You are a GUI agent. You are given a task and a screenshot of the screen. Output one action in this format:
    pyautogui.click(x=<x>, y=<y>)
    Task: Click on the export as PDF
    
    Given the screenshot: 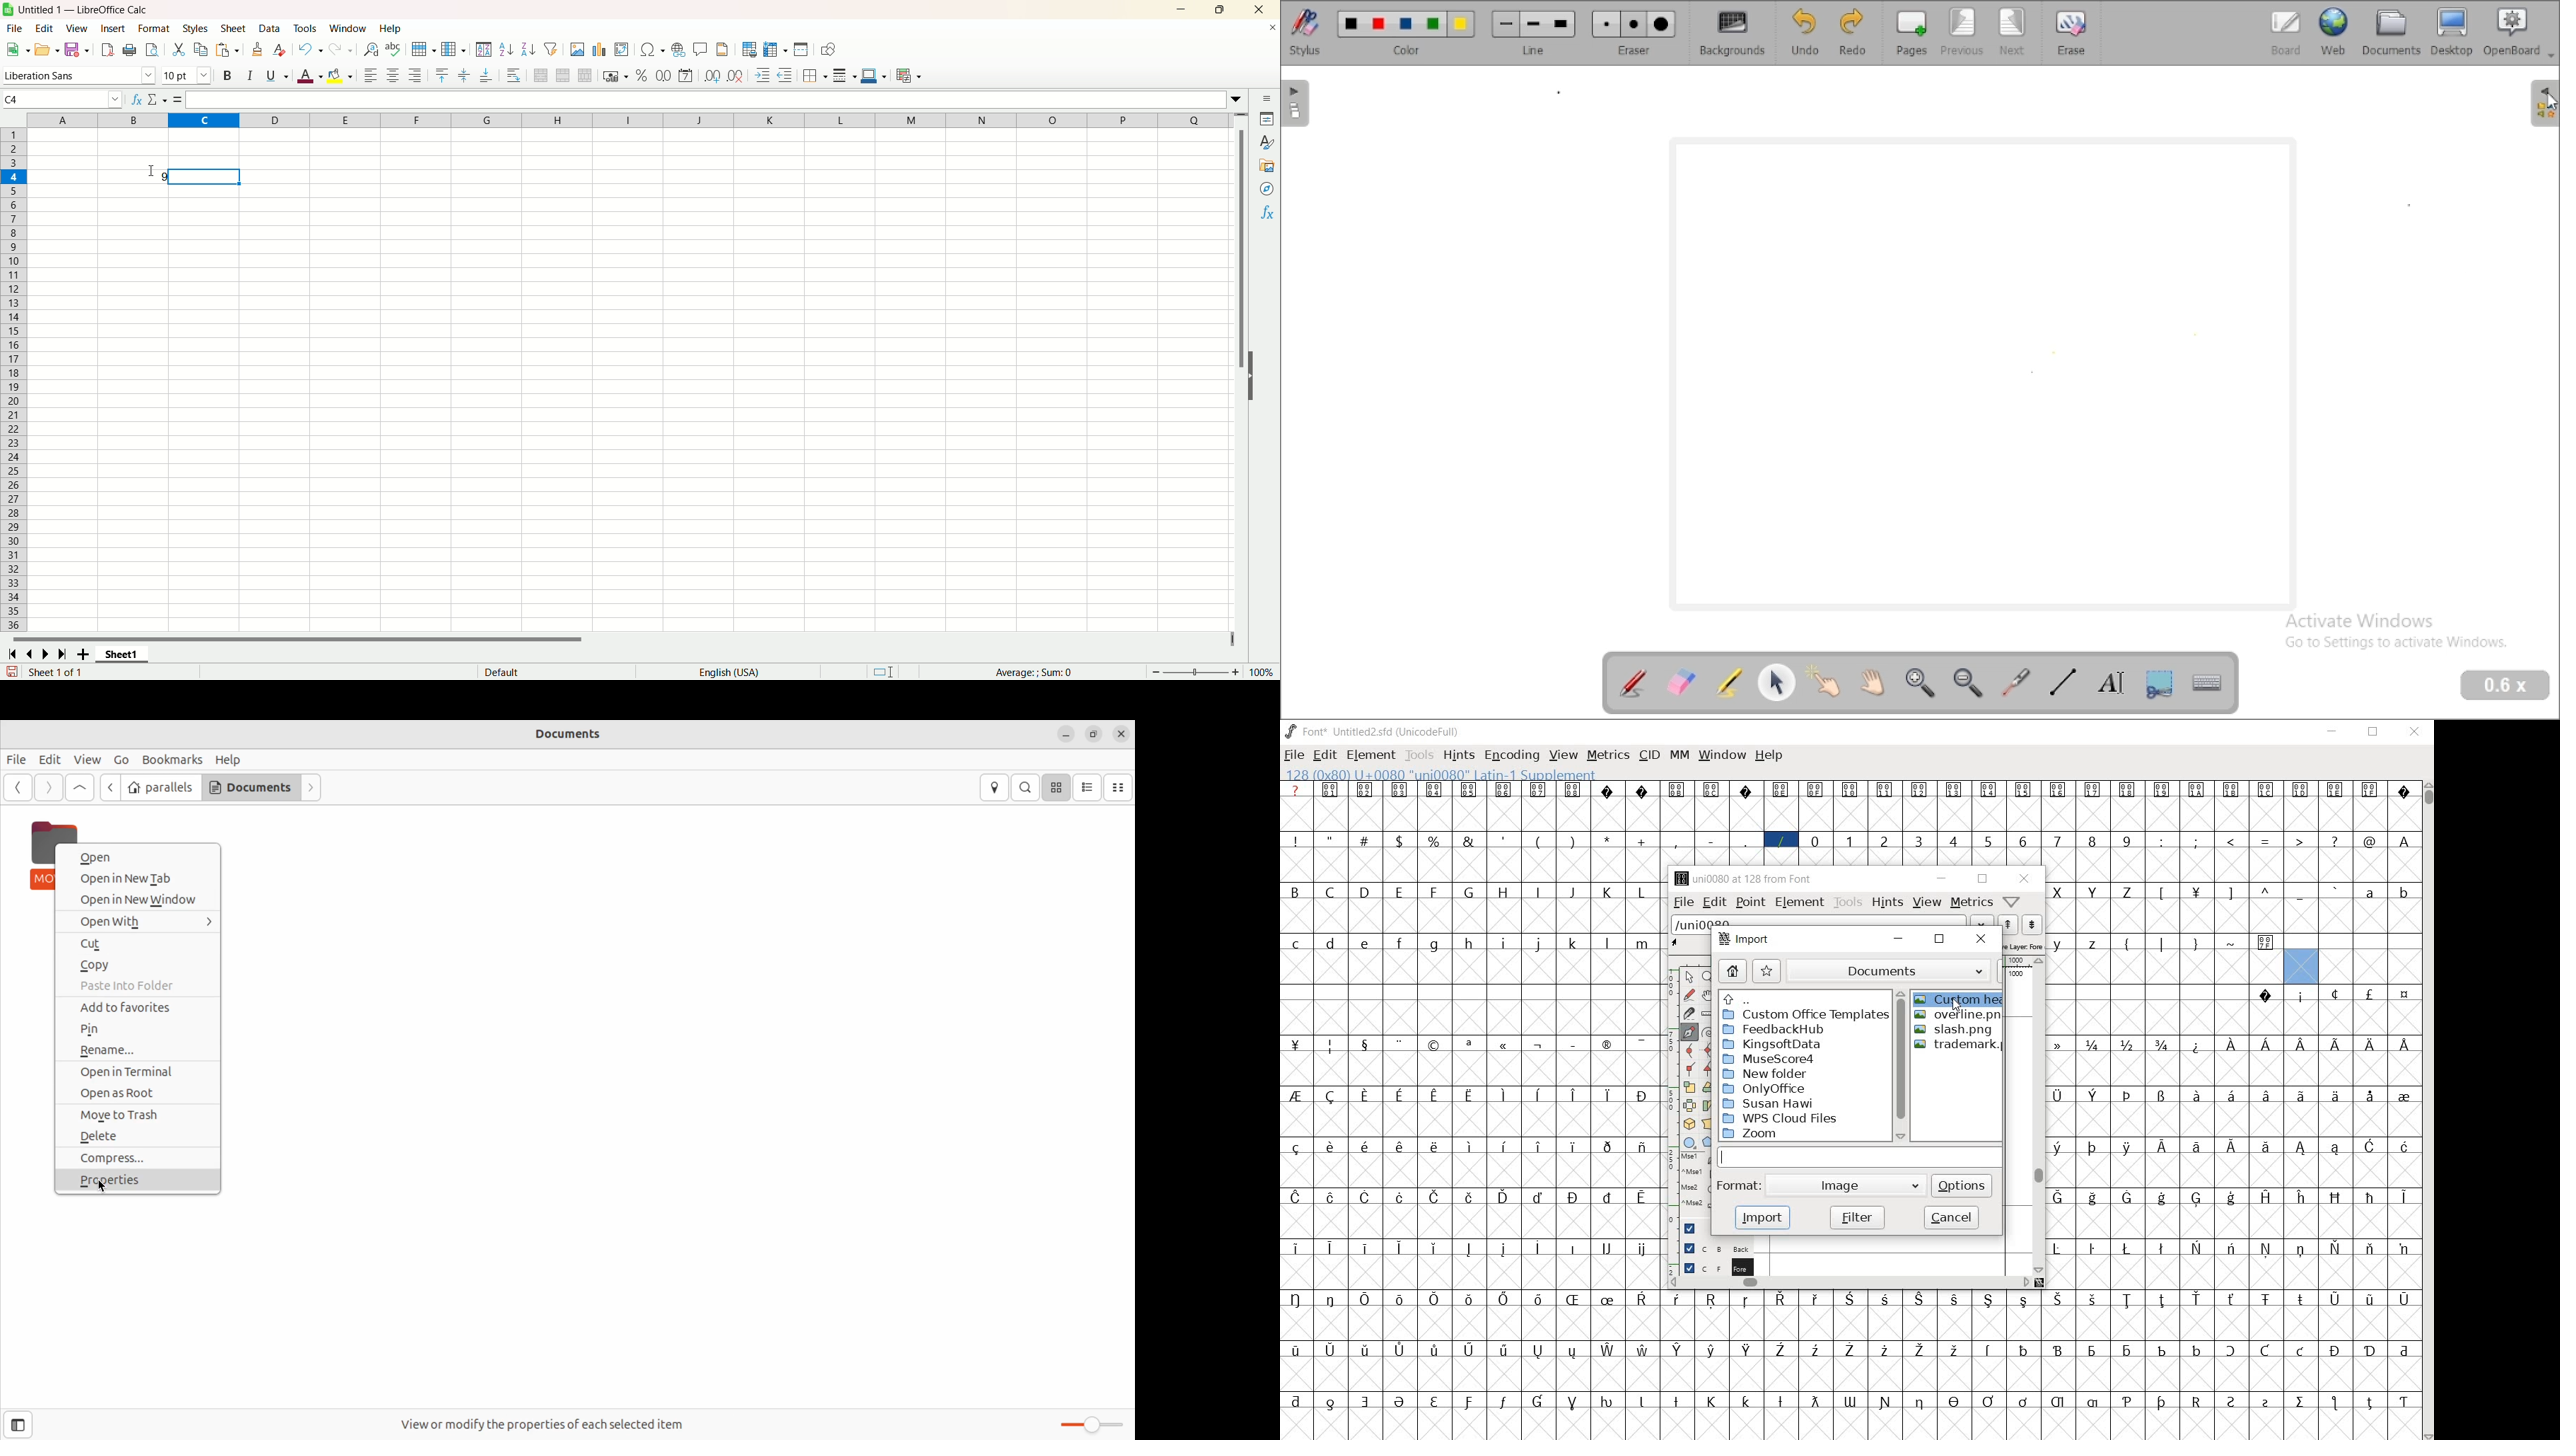 What is the action you would take?
    pyautogui.click(x=108, y=49)
    